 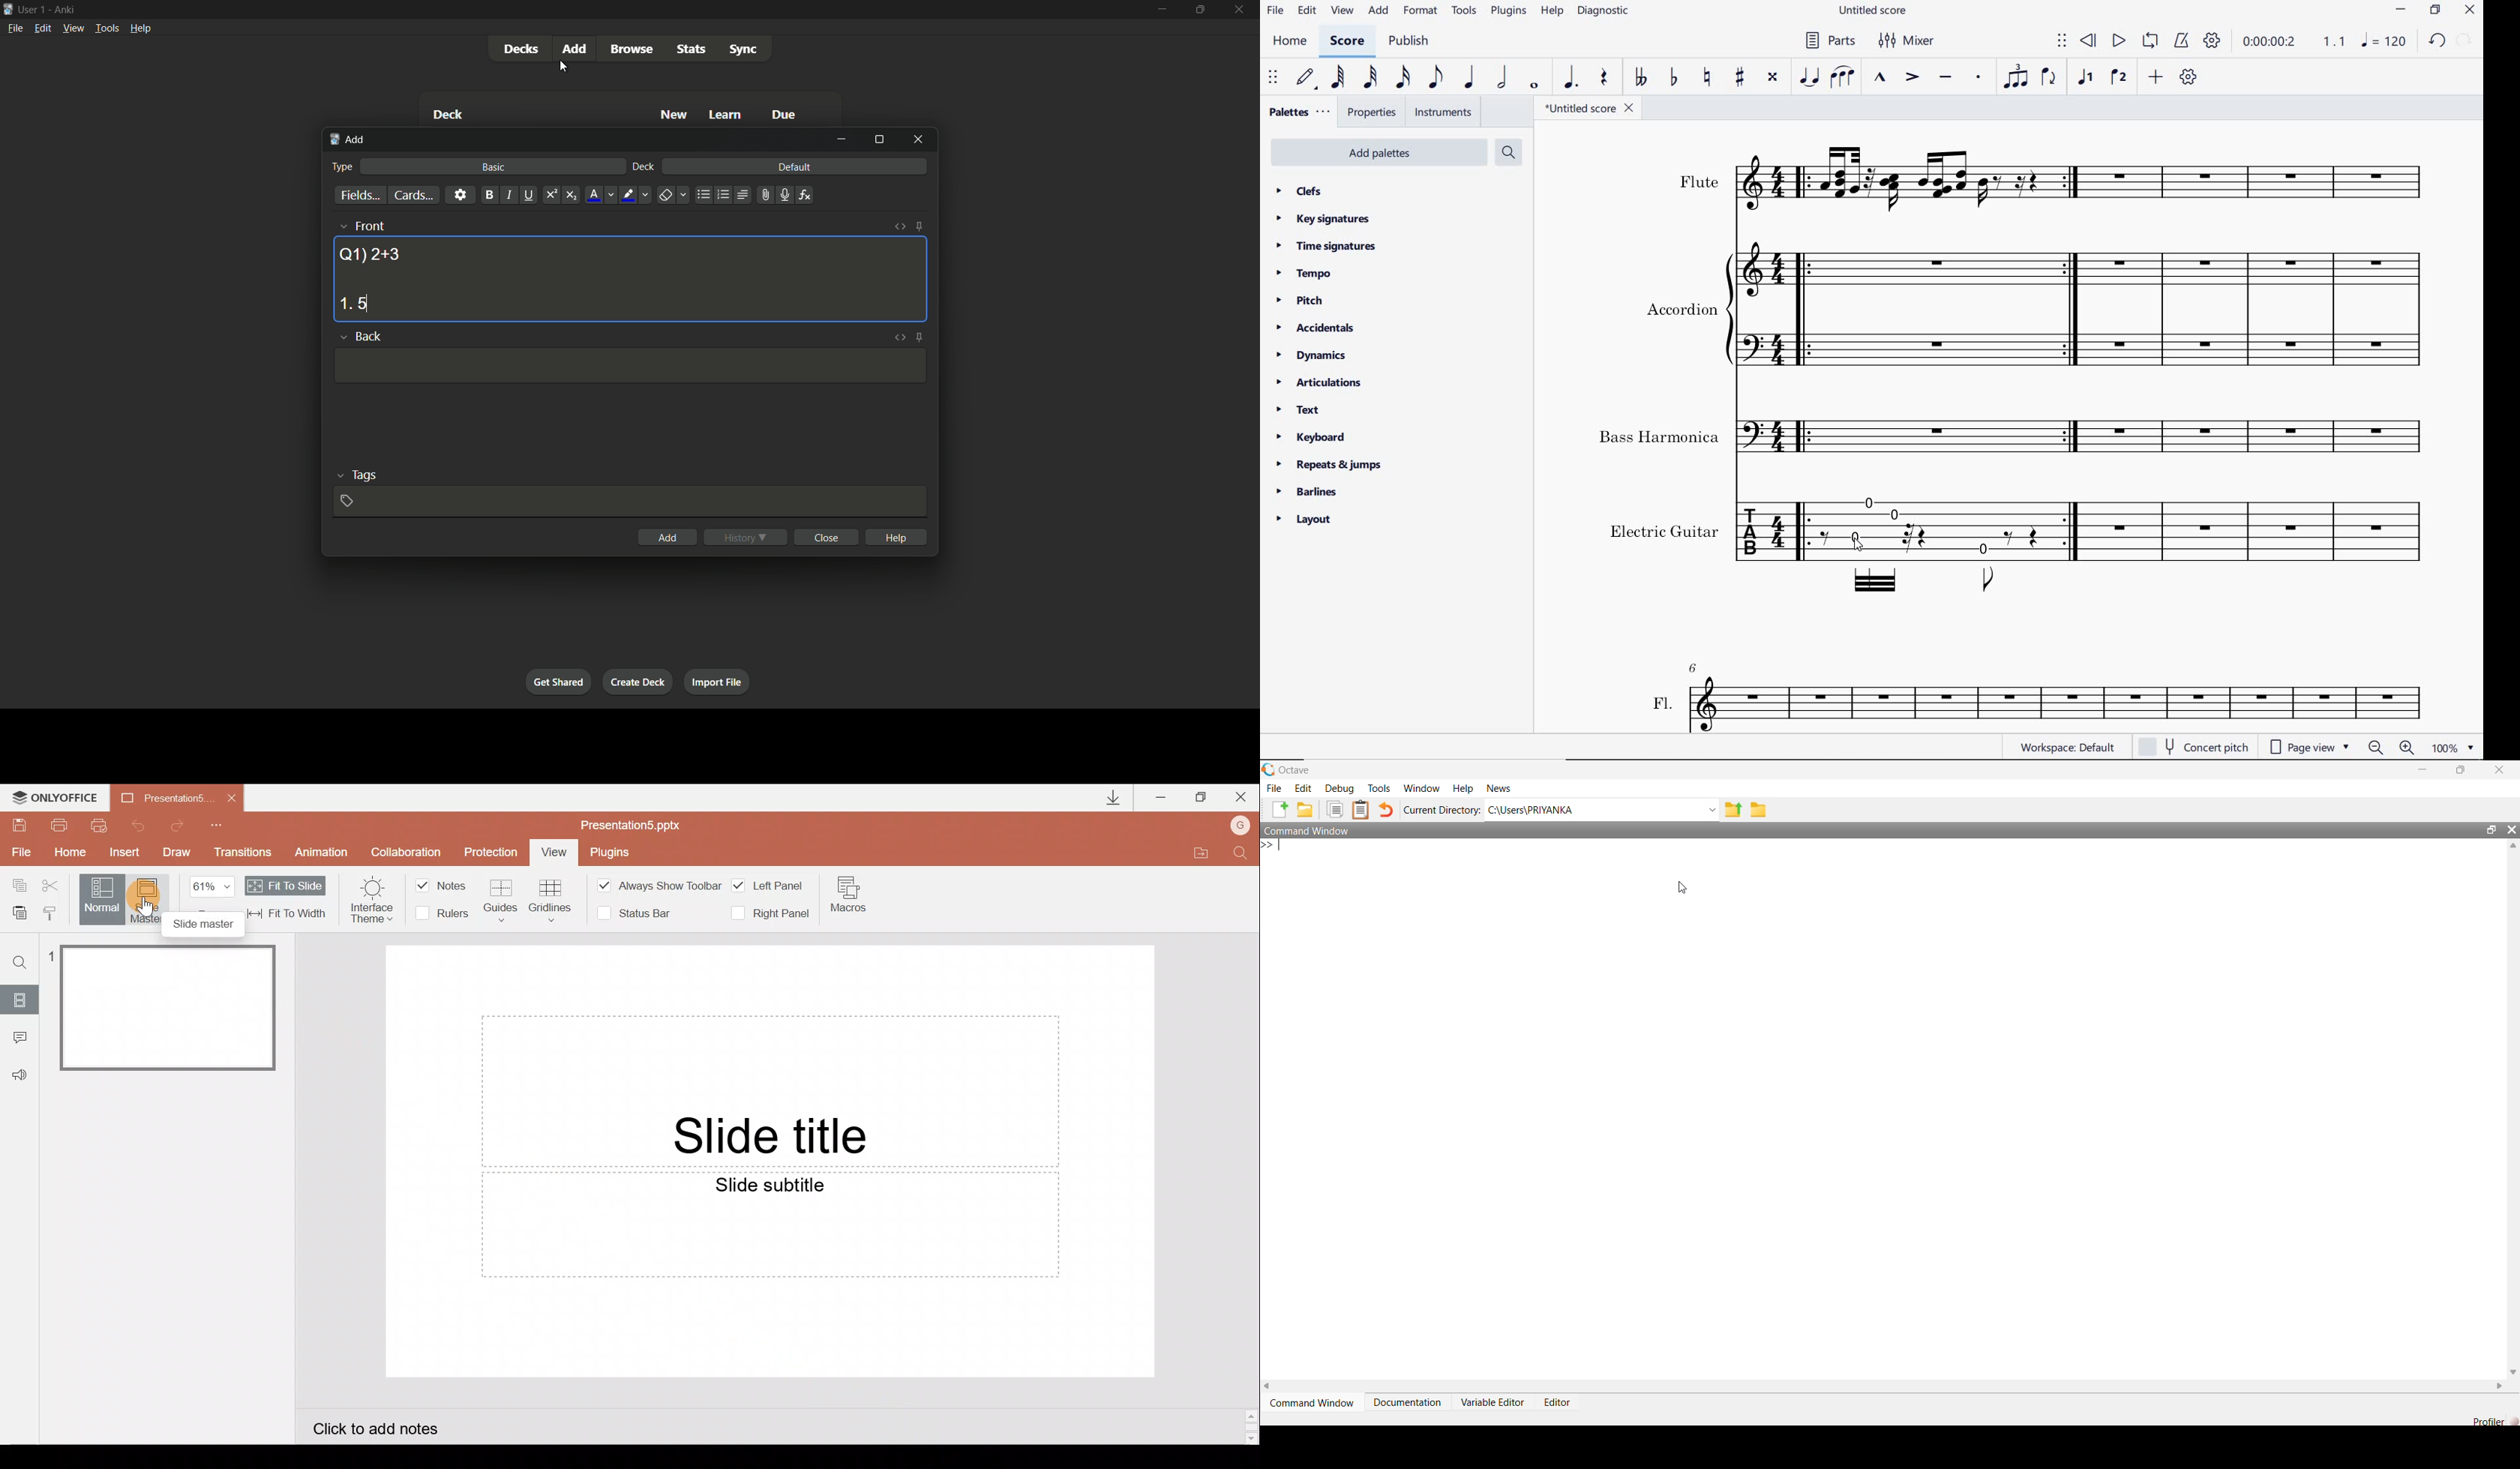 I want to click on Document name, so click(x=157, y=797).